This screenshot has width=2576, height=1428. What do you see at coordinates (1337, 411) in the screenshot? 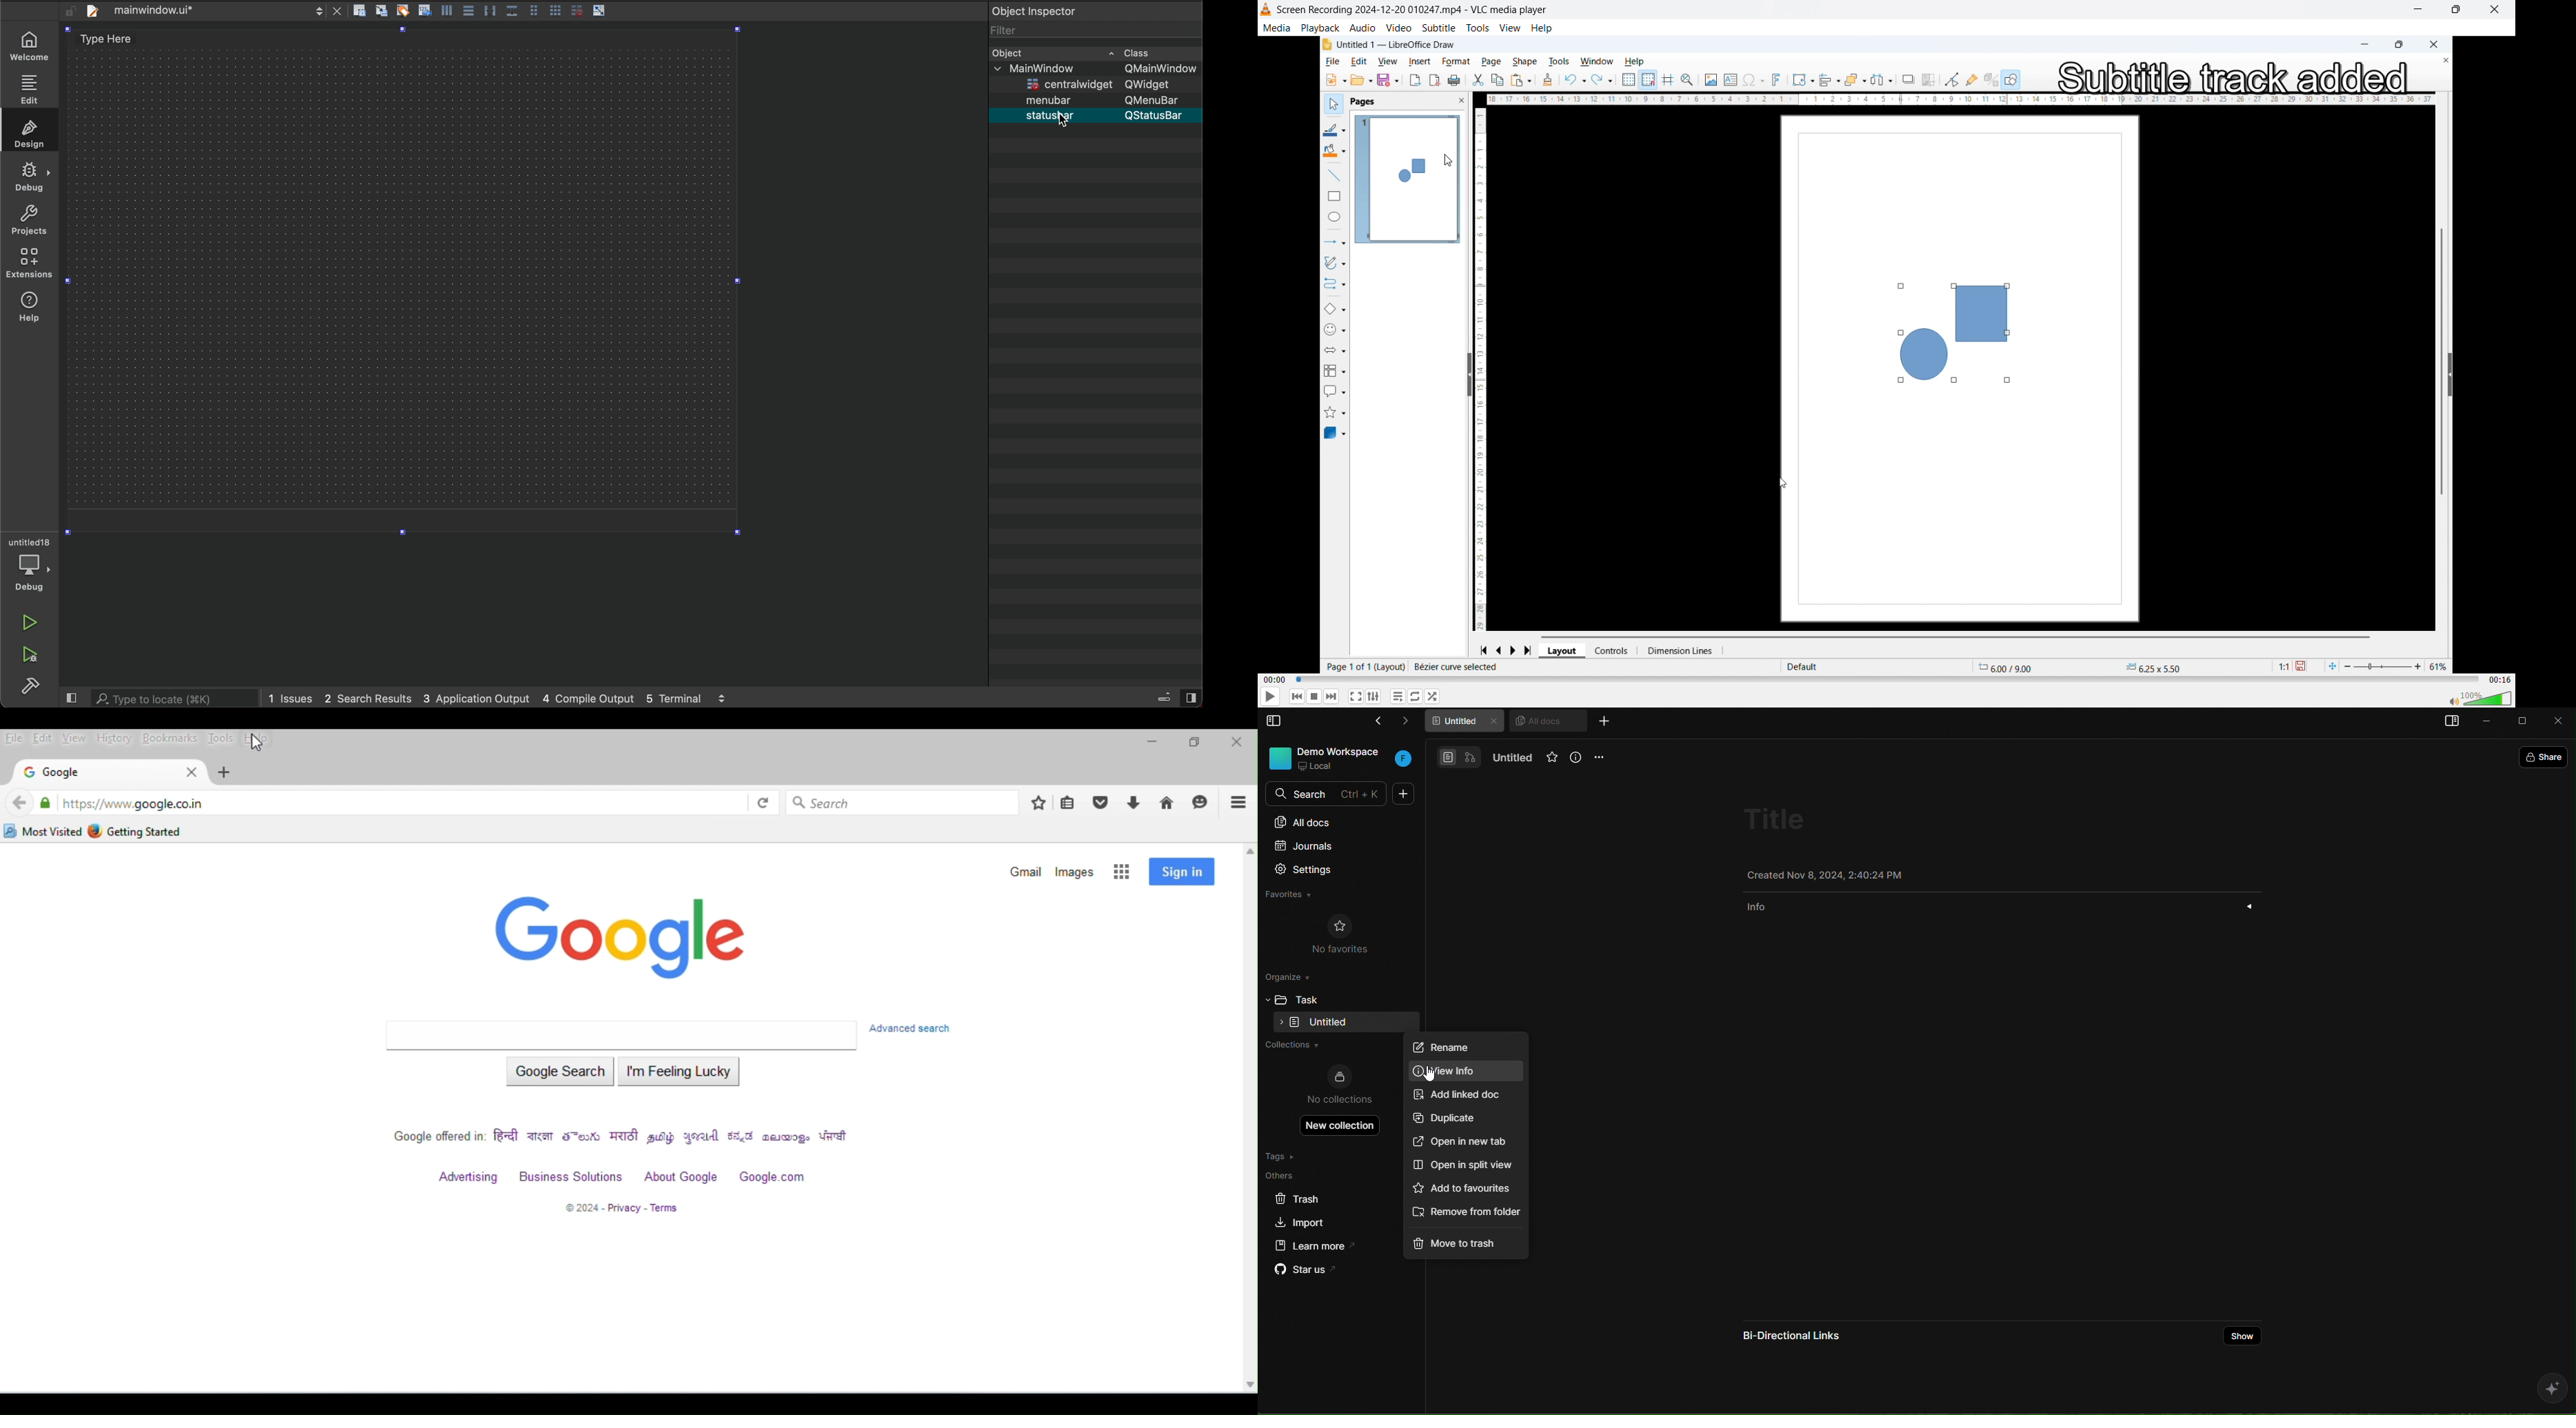
I see `star and banner` at bounding box center [1337, 411].